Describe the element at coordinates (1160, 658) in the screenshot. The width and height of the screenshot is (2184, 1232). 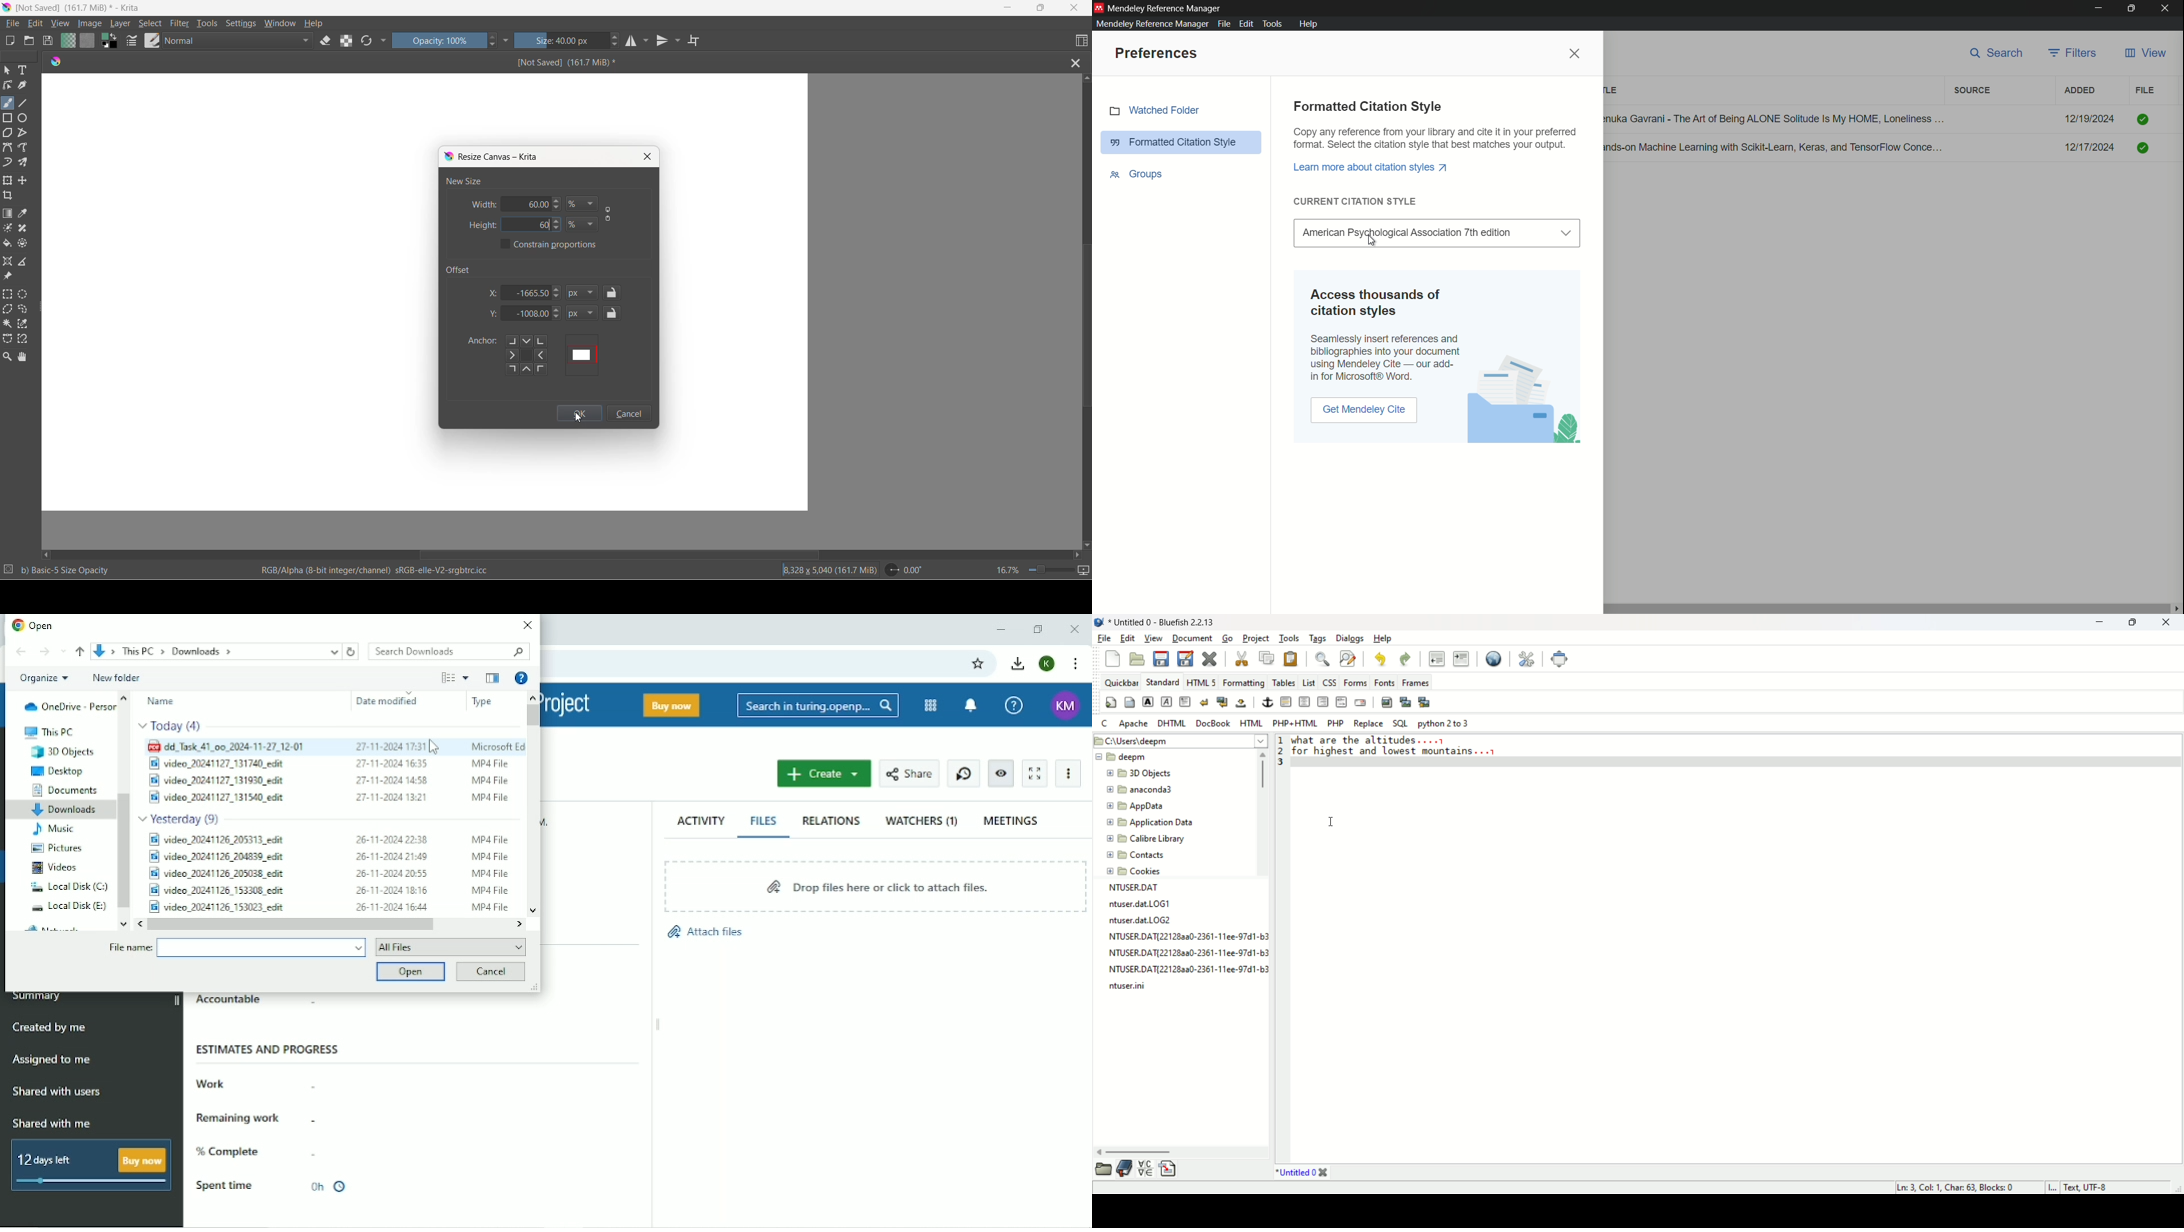
I see `save current file` at that location.